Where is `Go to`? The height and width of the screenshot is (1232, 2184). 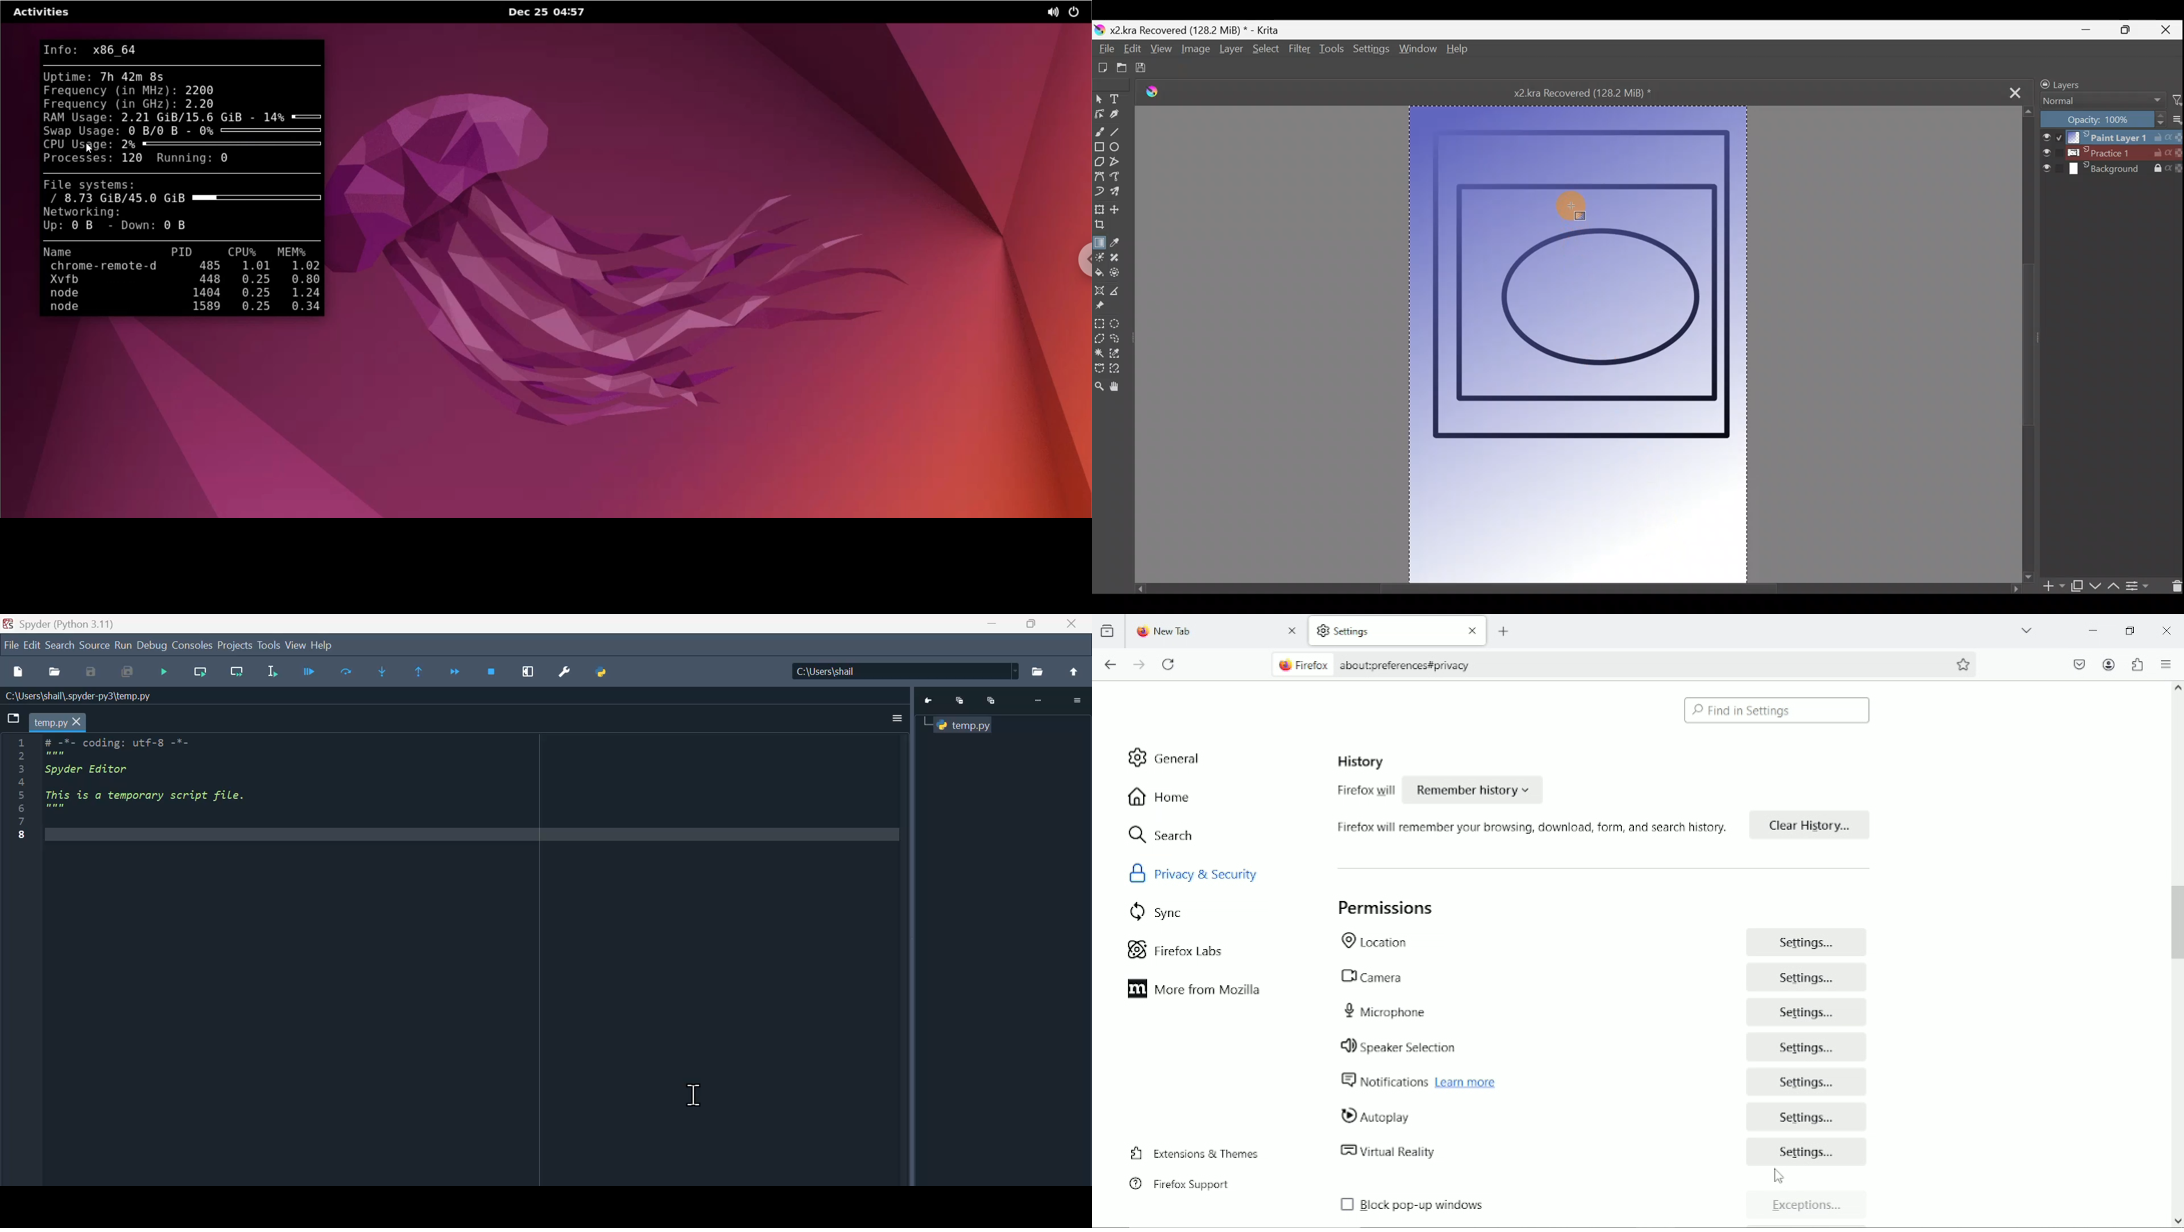 Go to is located at coordinates (930, 702).